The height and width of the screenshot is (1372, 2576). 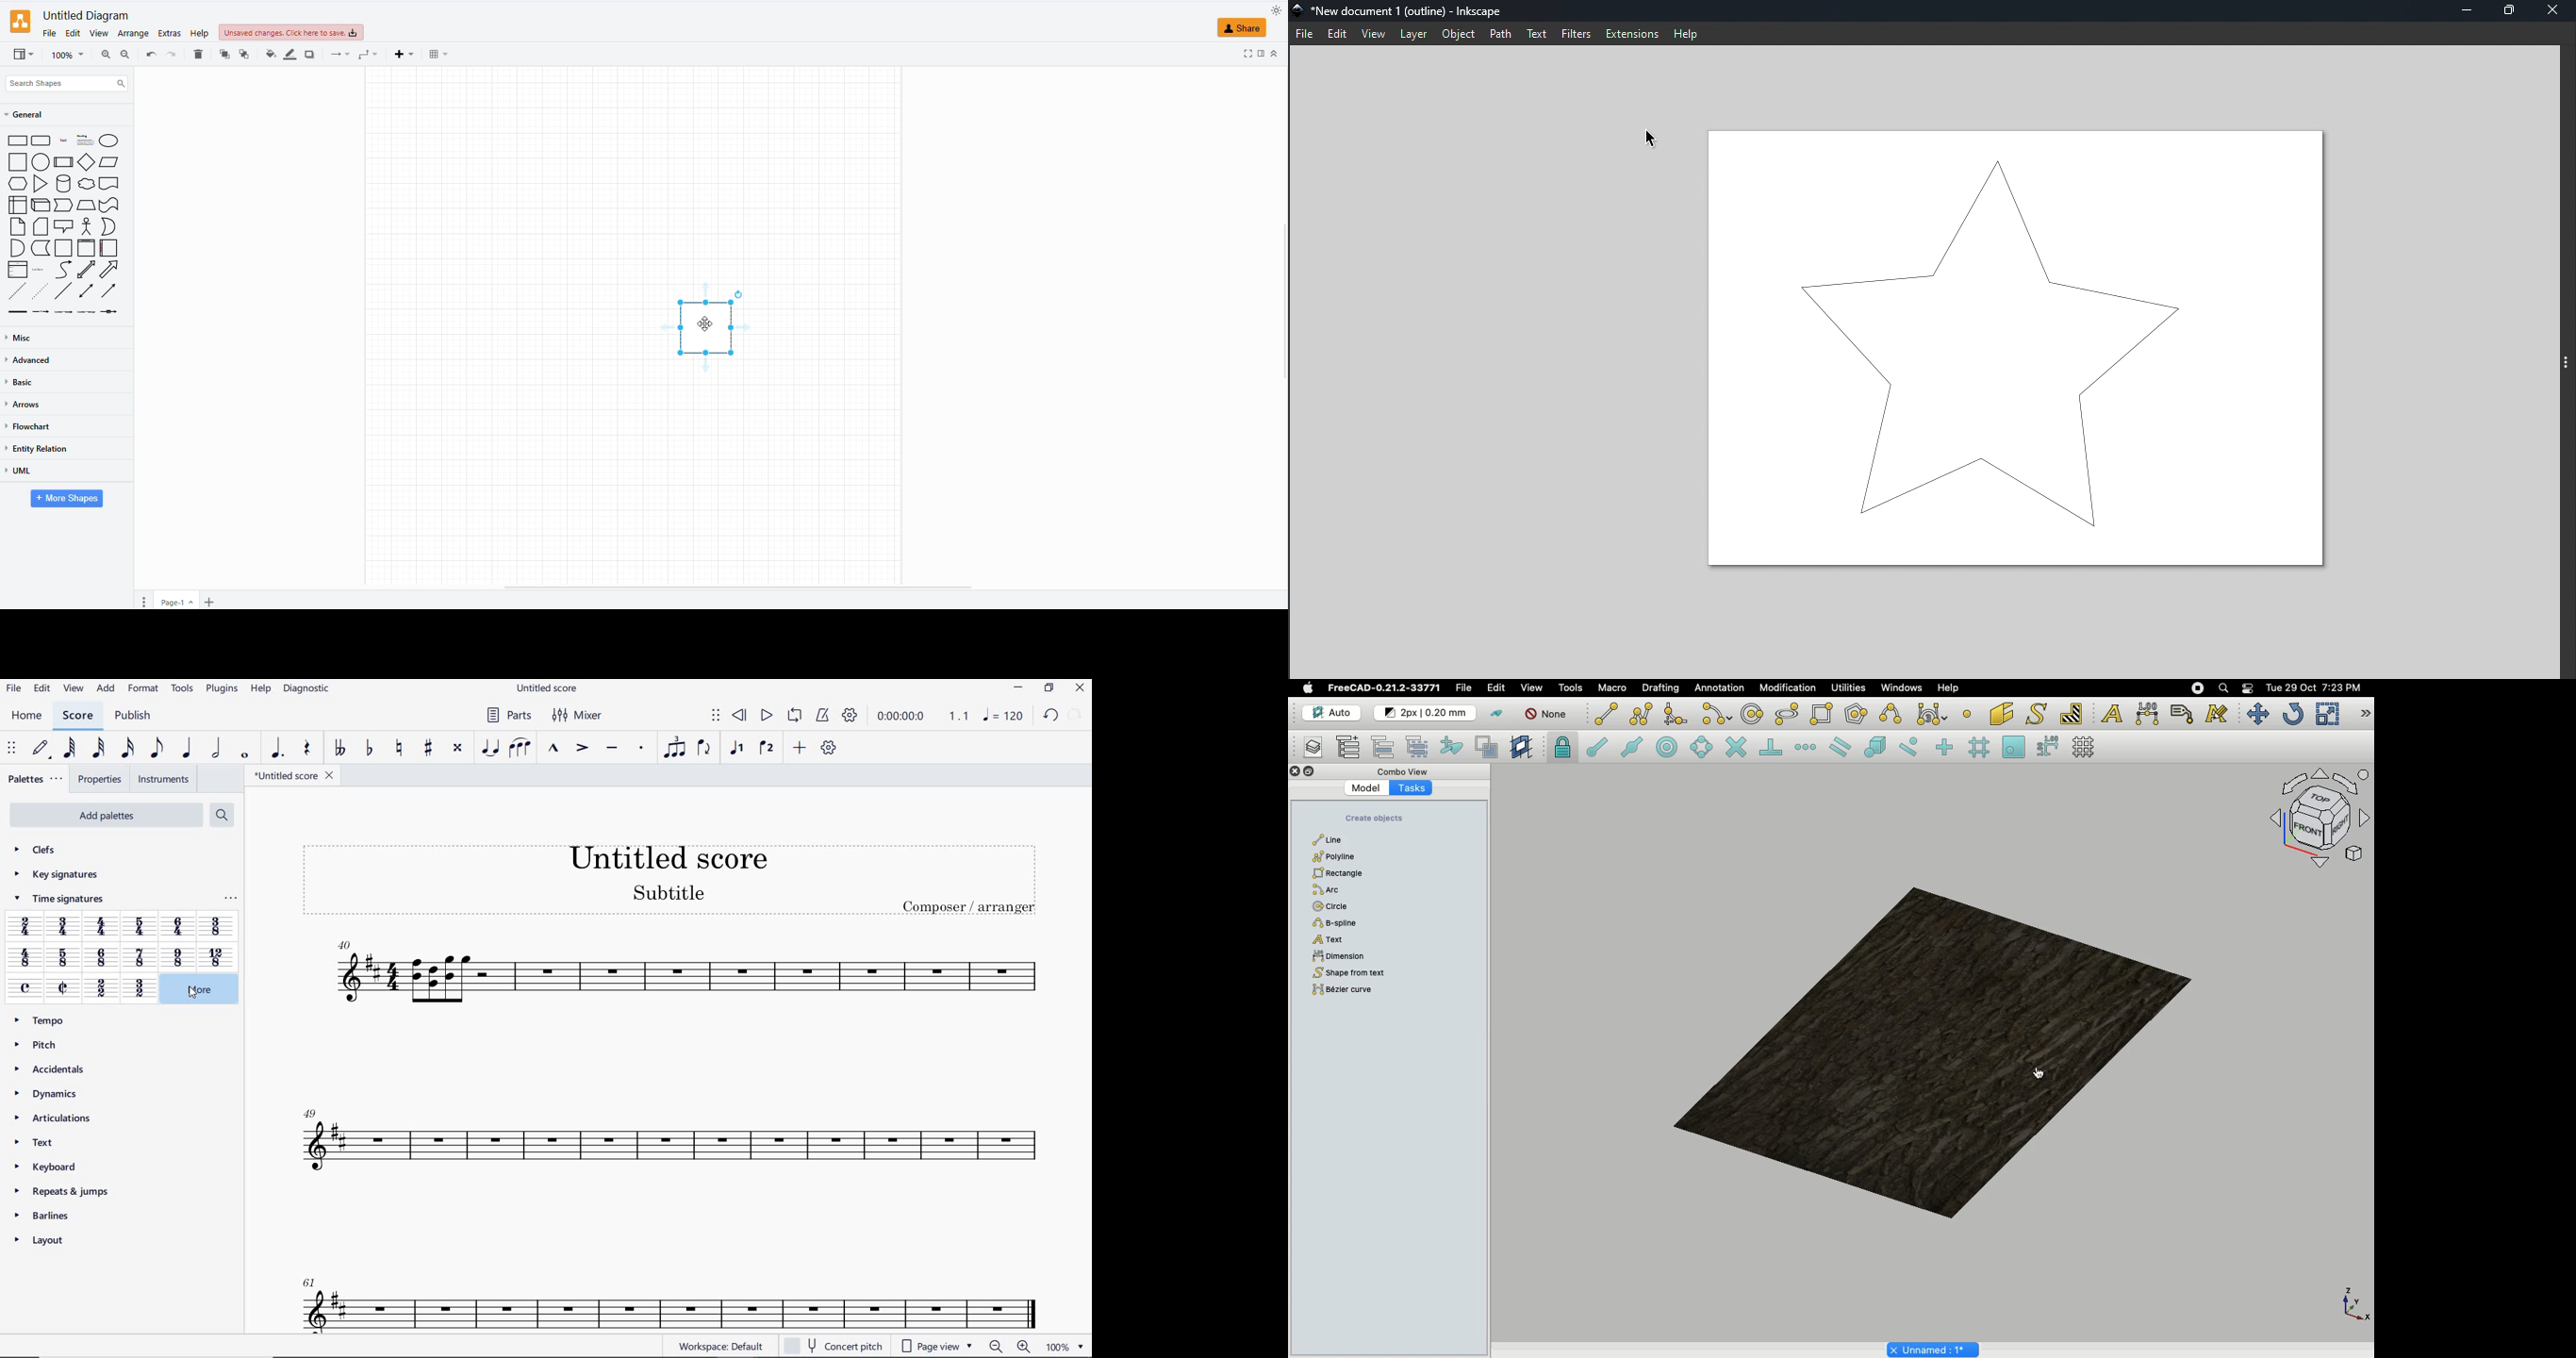 What do you see at coordinates (401, 749) in the screenshot?
I see `TOGGLE NATURAL` at bounding box center [401, 749].